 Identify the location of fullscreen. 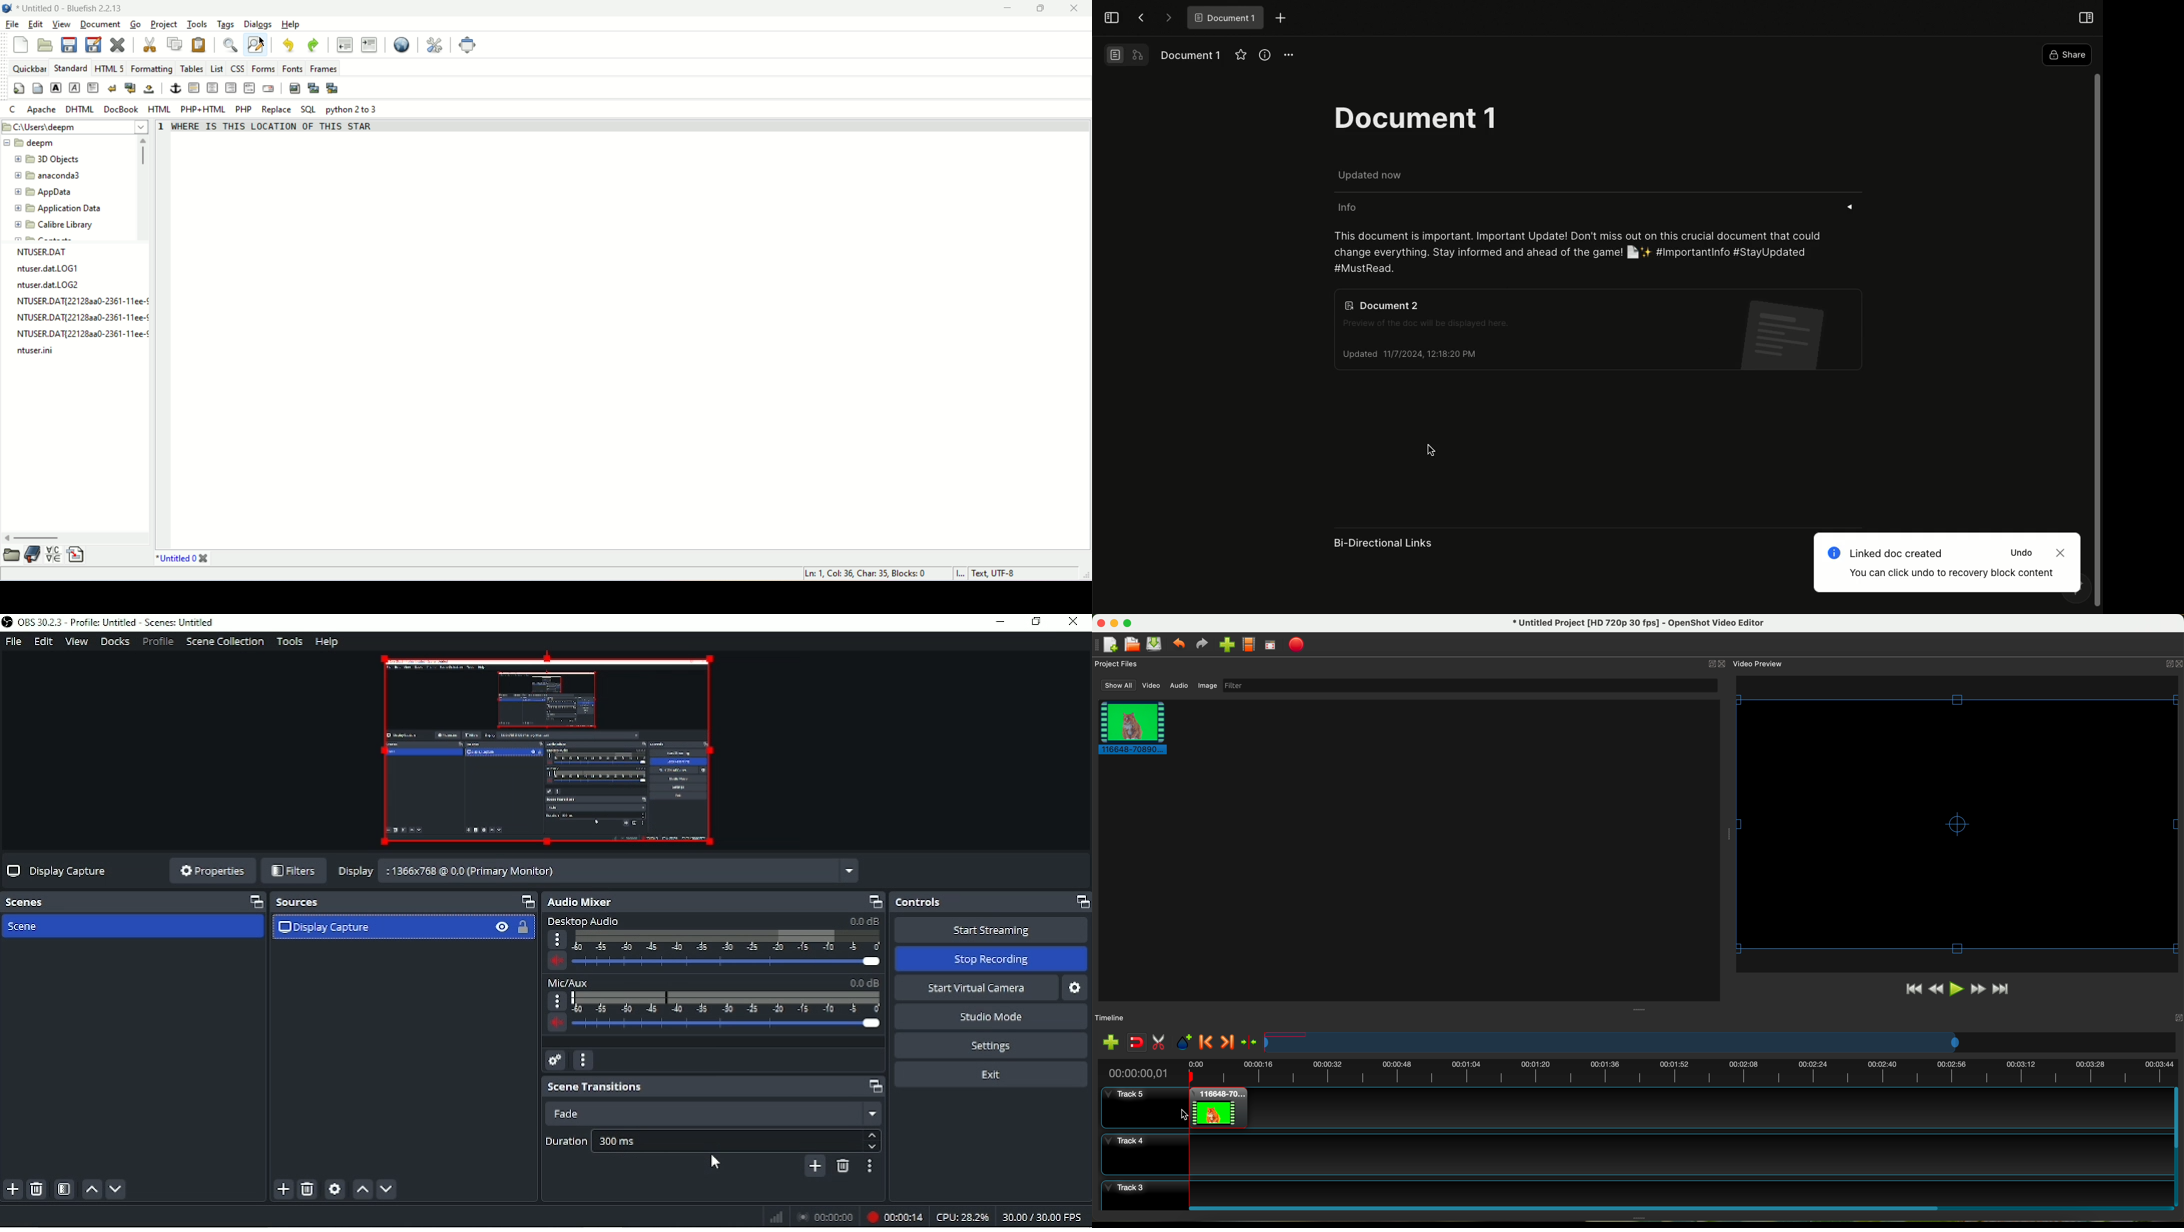
(470, 46).